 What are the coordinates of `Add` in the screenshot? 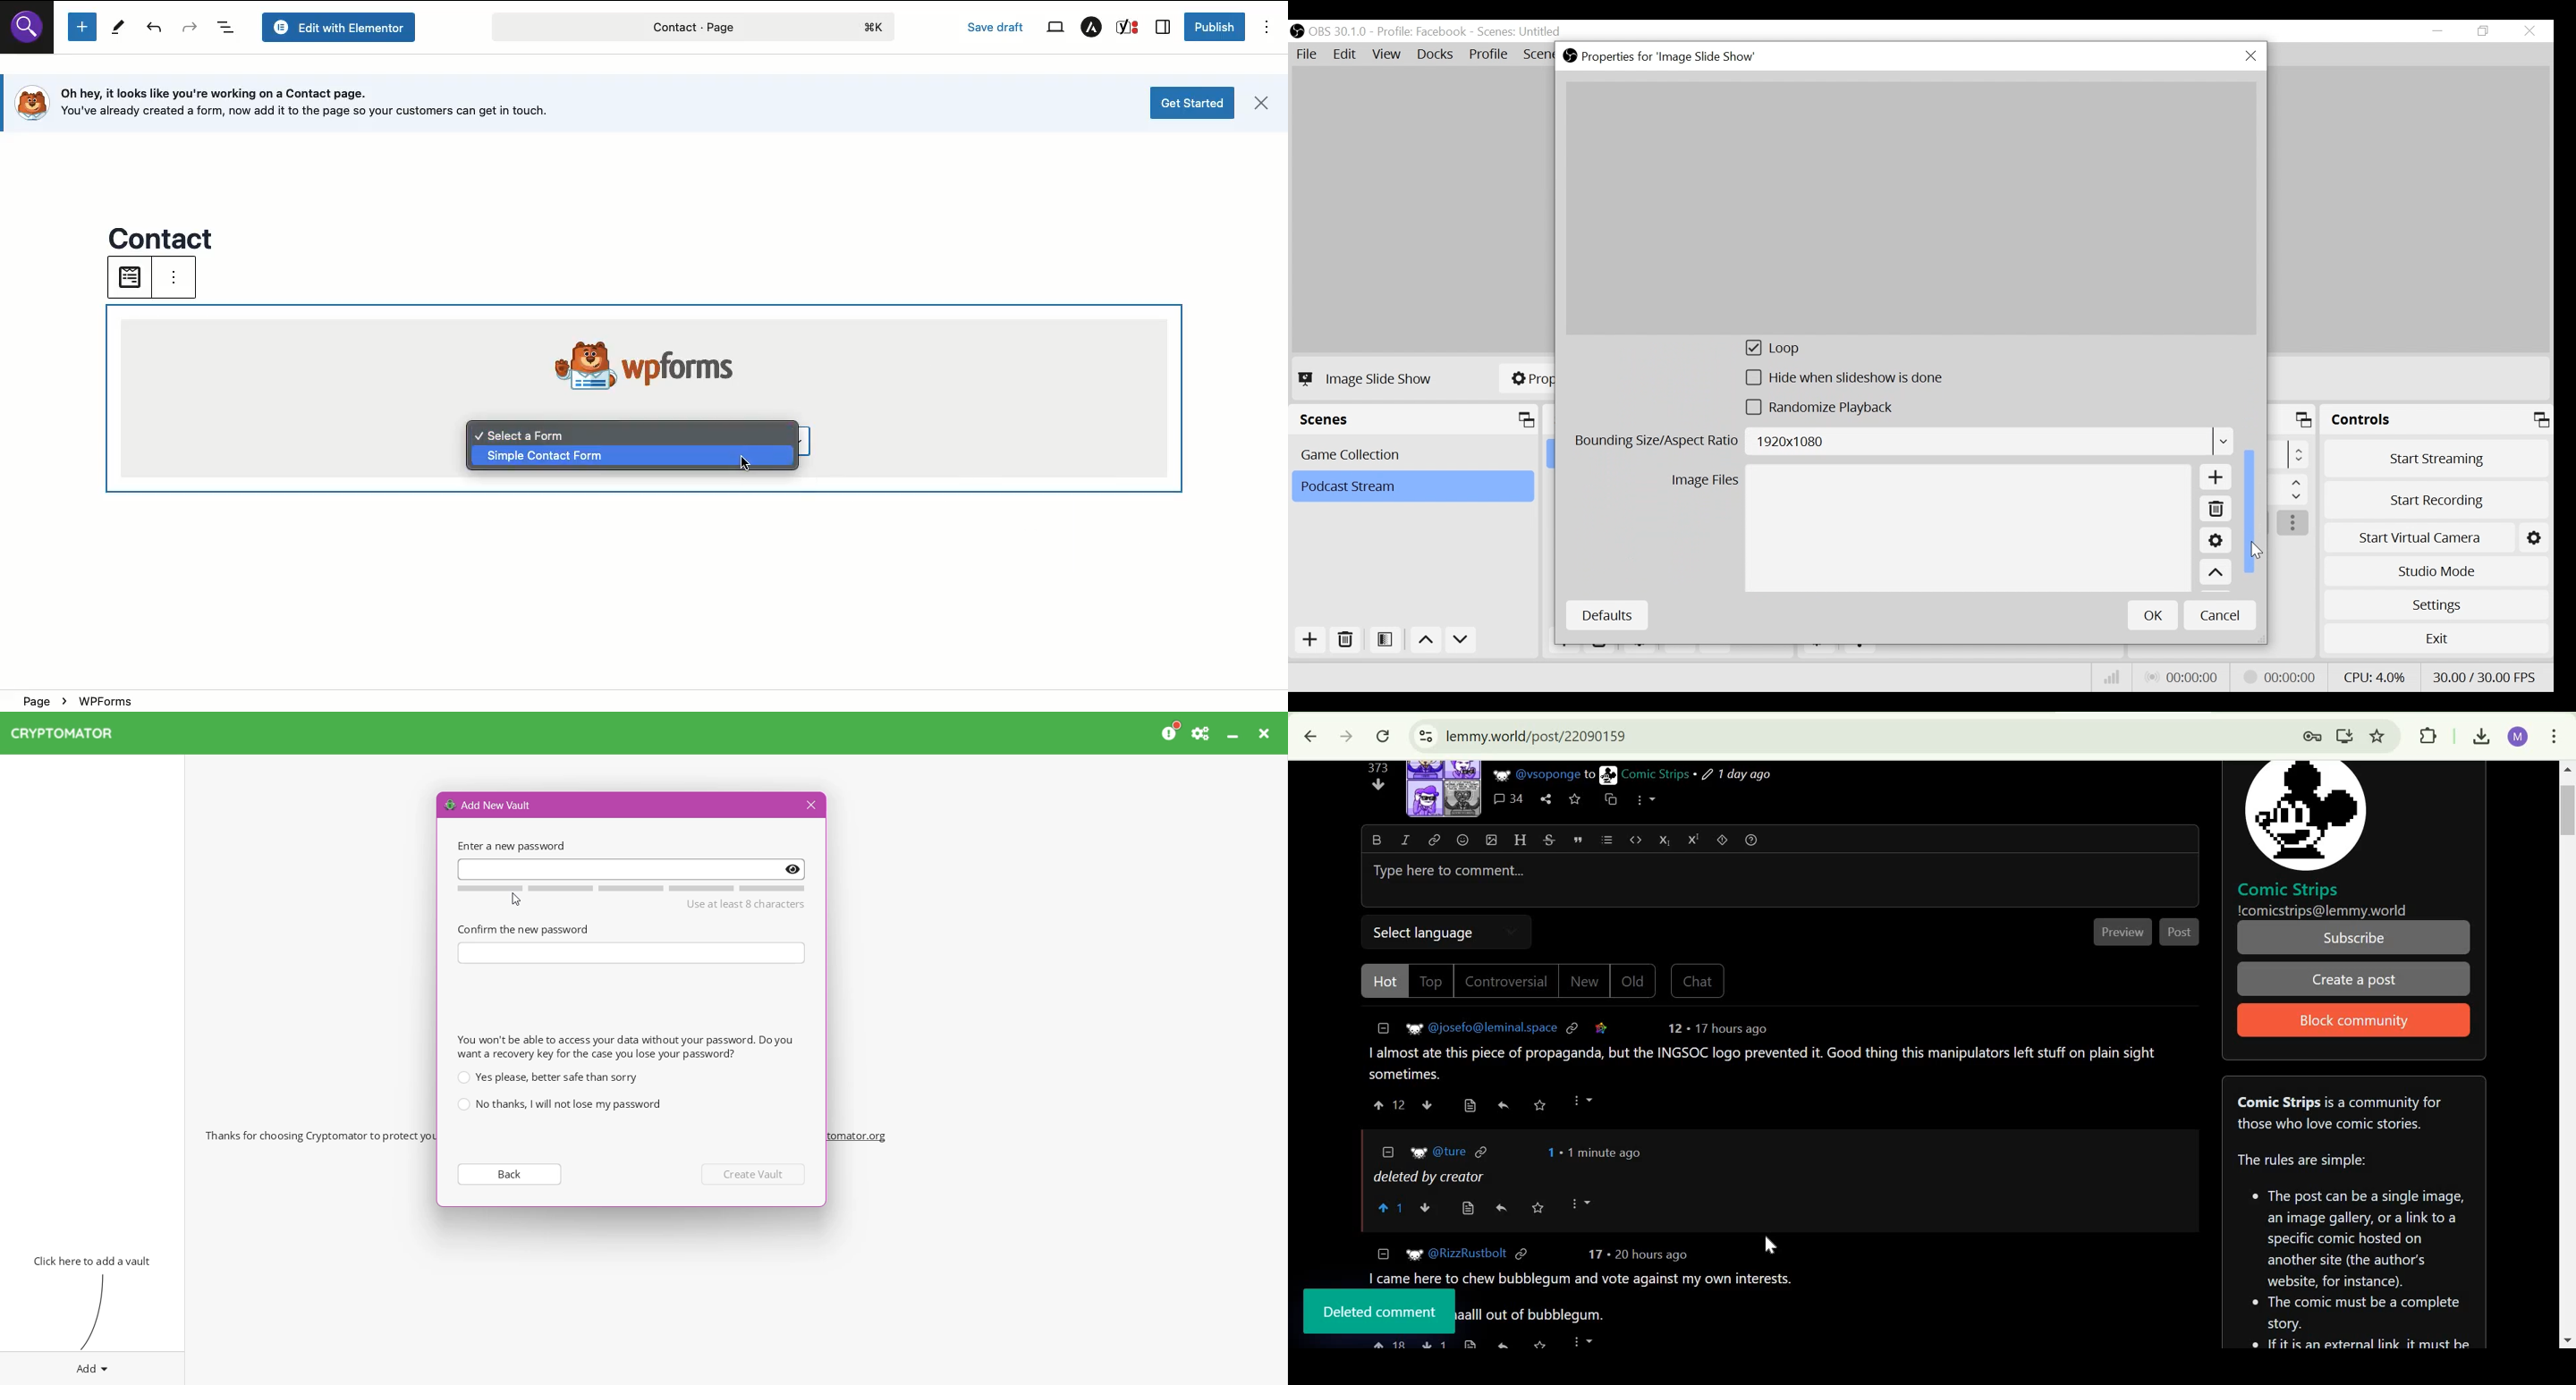 It's located at (1308, 640).